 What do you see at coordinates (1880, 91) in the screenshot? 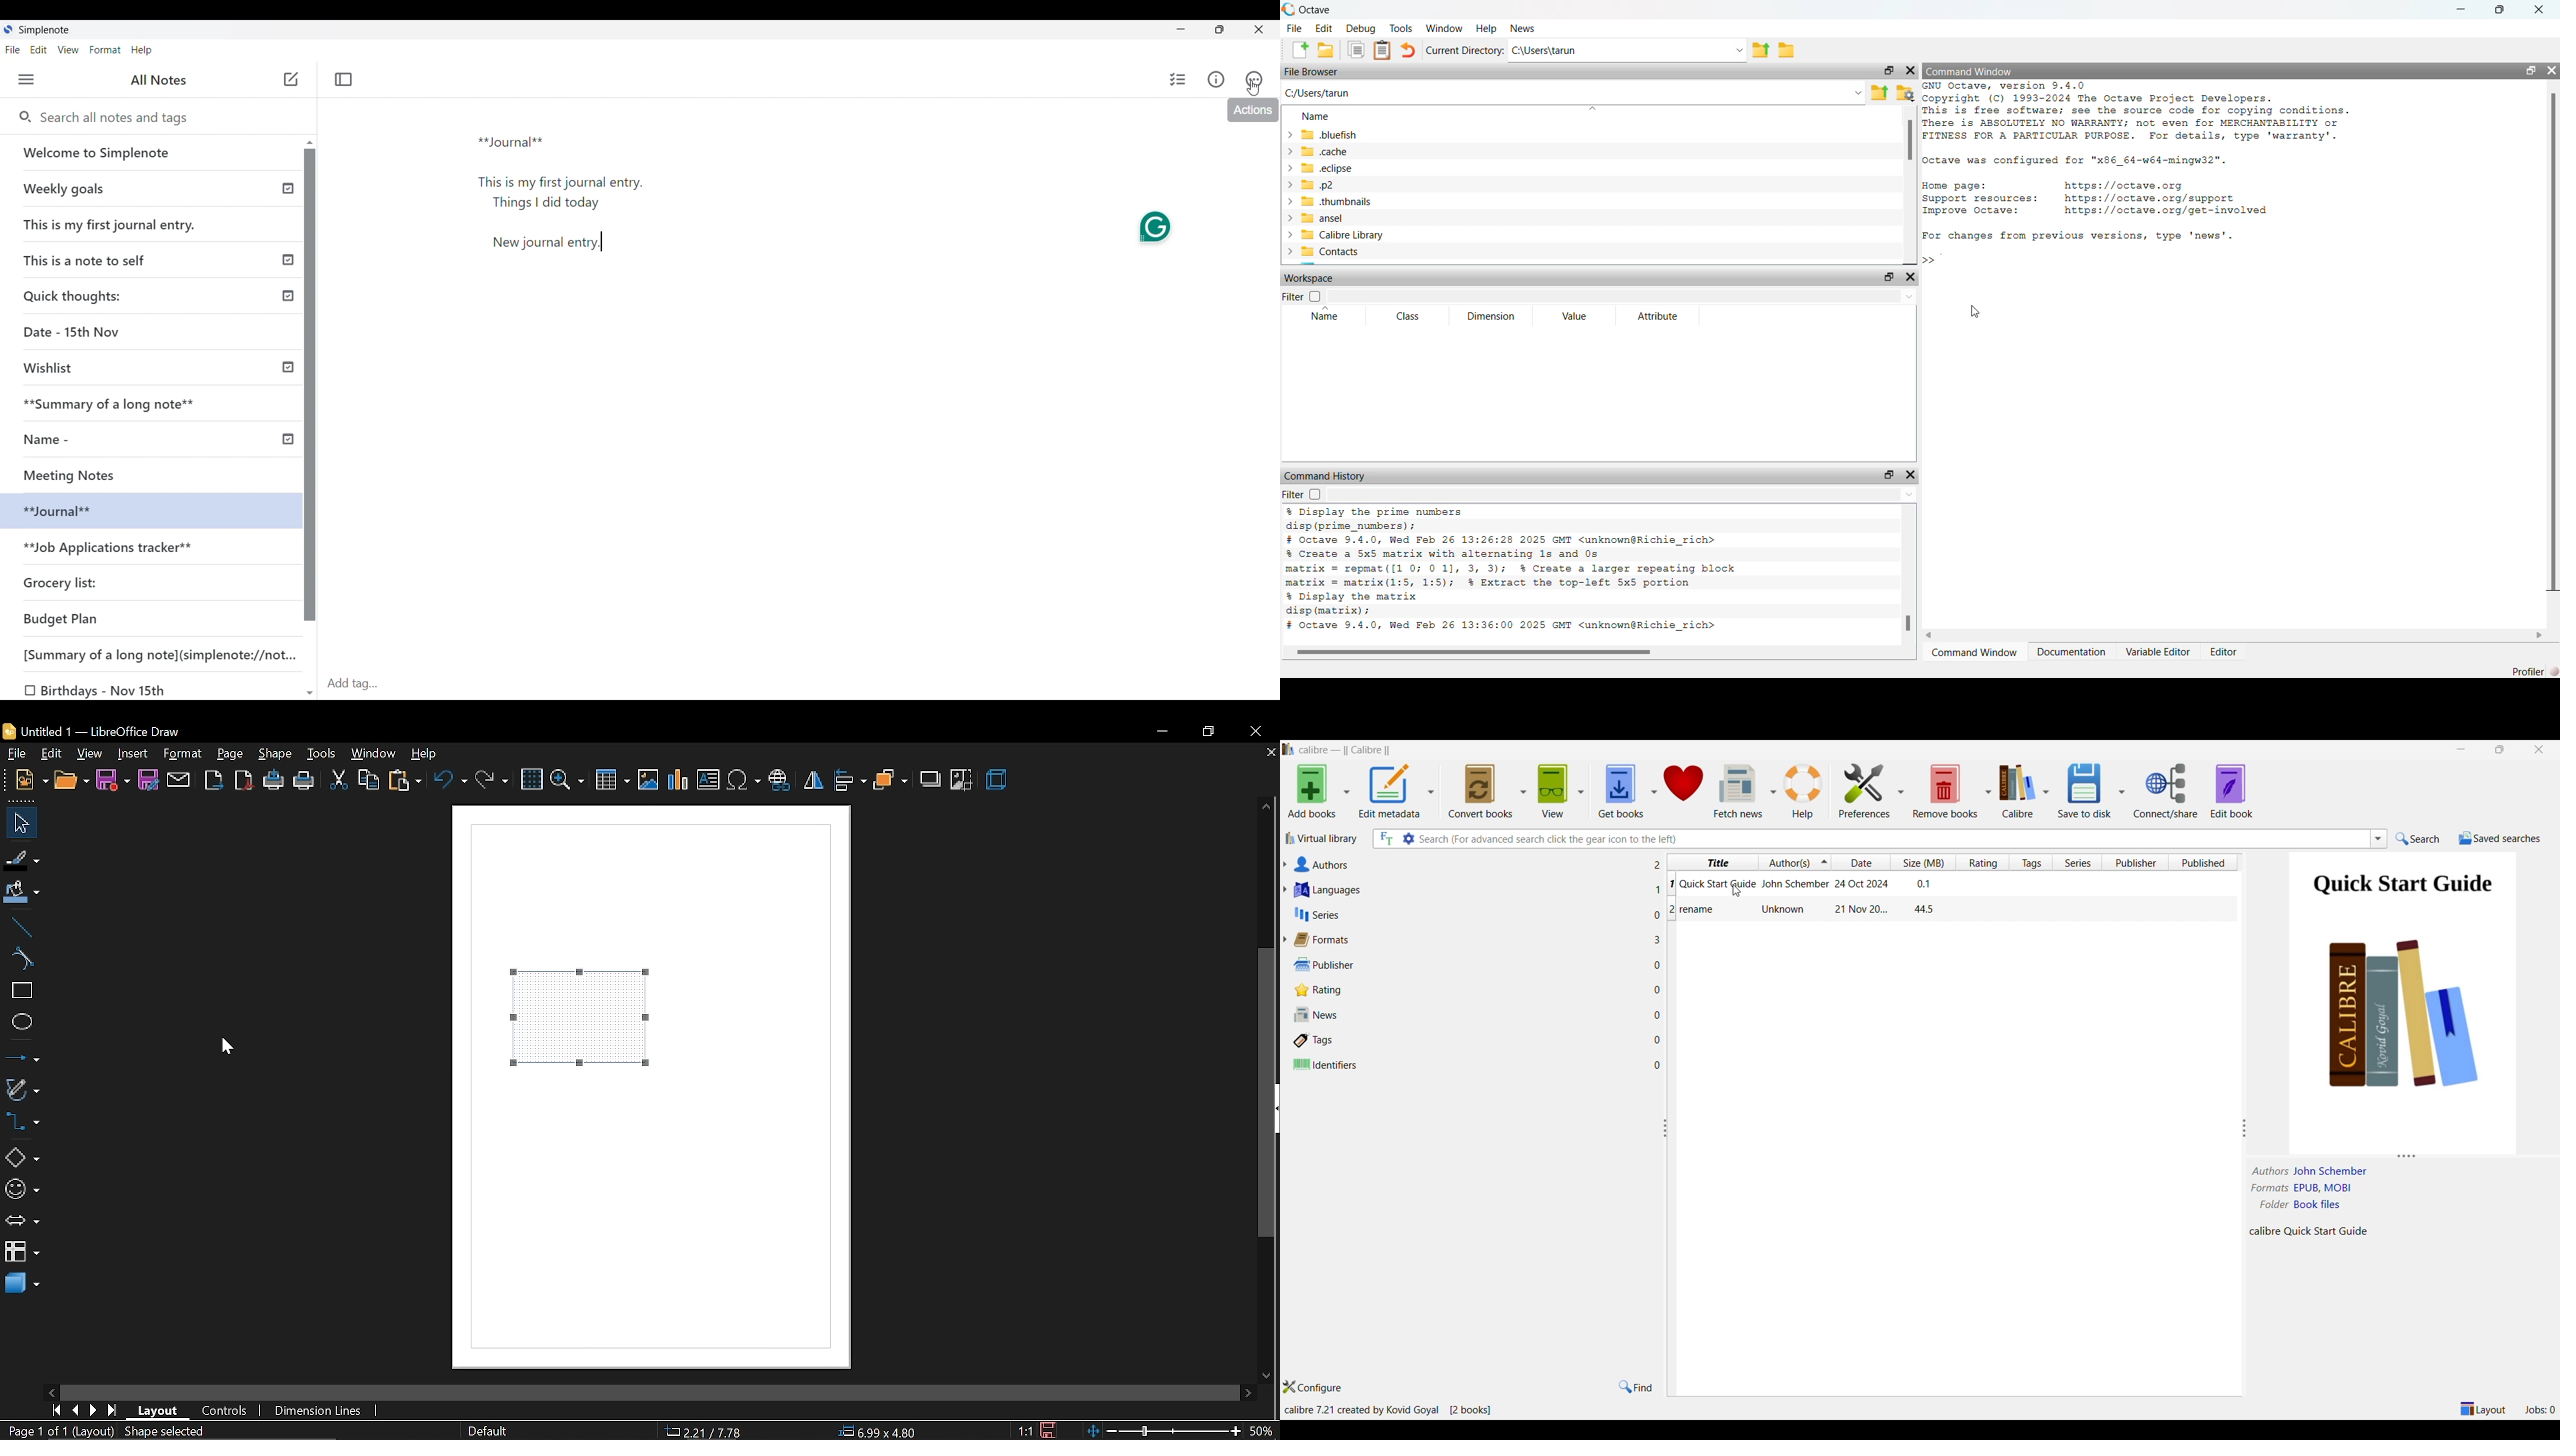
I see `one directory up` at bounding box center [1880, 91].